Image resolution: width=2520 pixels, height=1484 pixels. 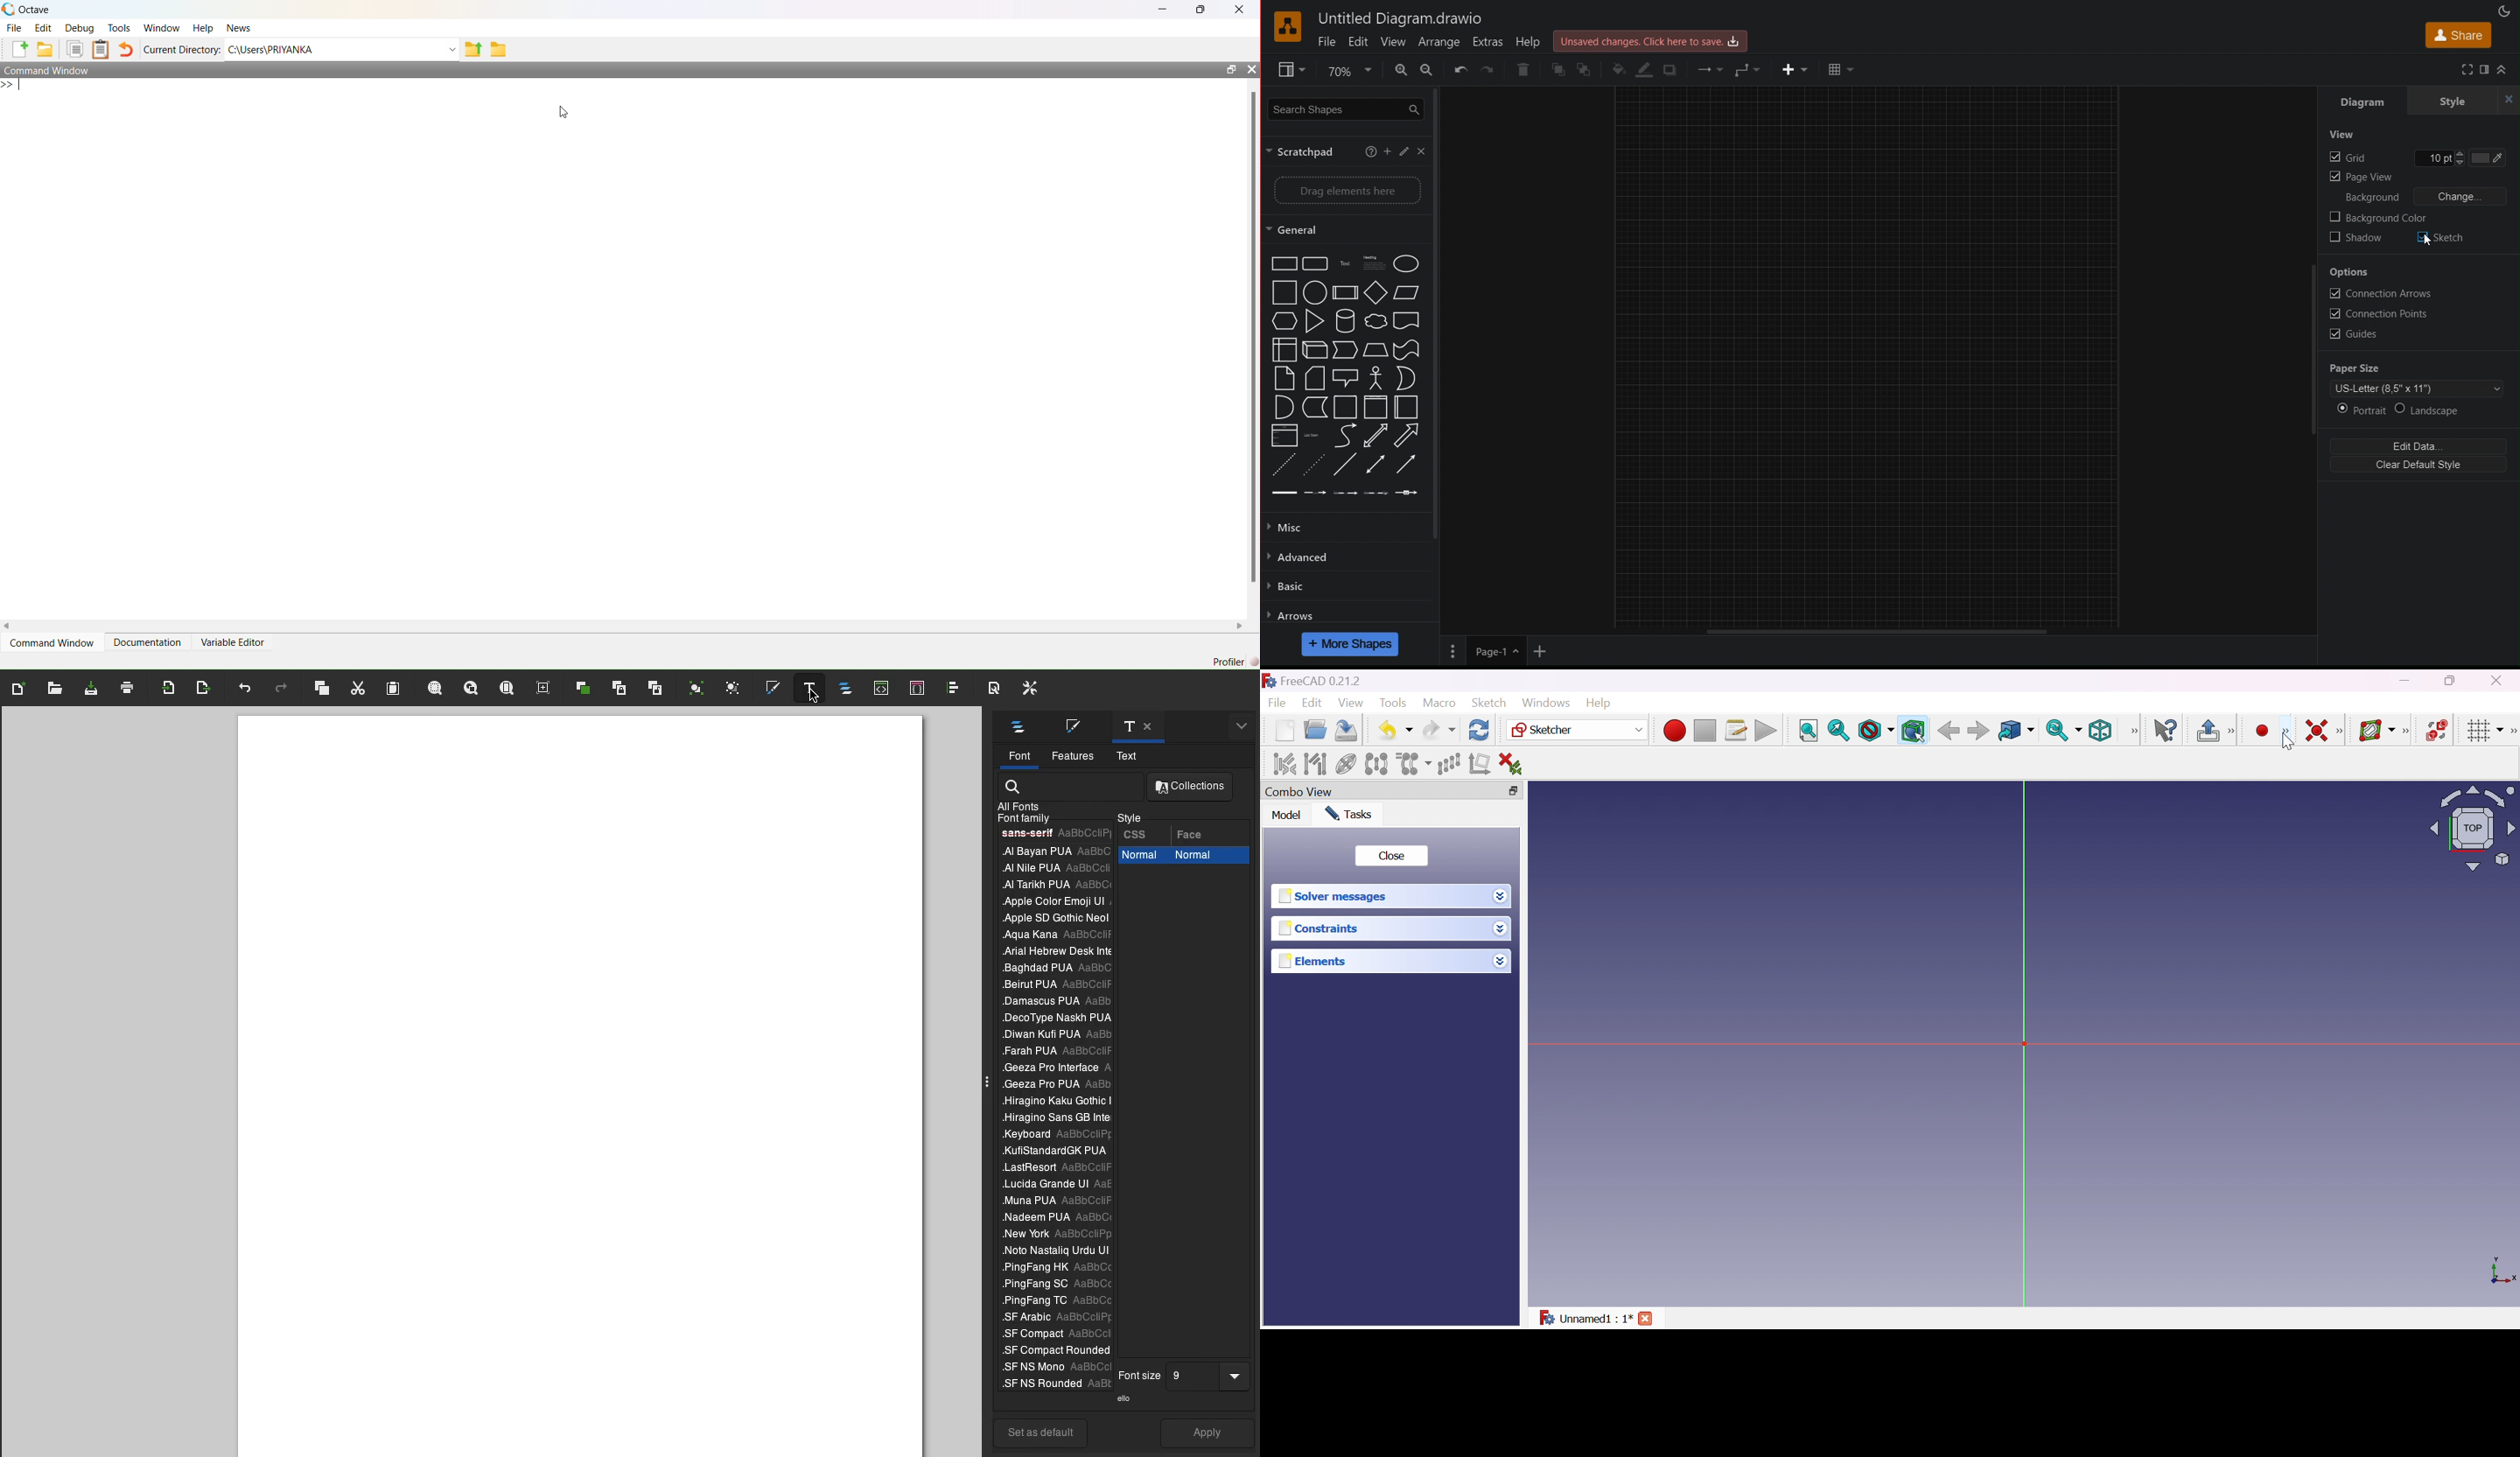 What do you see at coordinates (1428, 69) in the screenshot?
I see `Zoom Out` at bounding box center [1428, 69].